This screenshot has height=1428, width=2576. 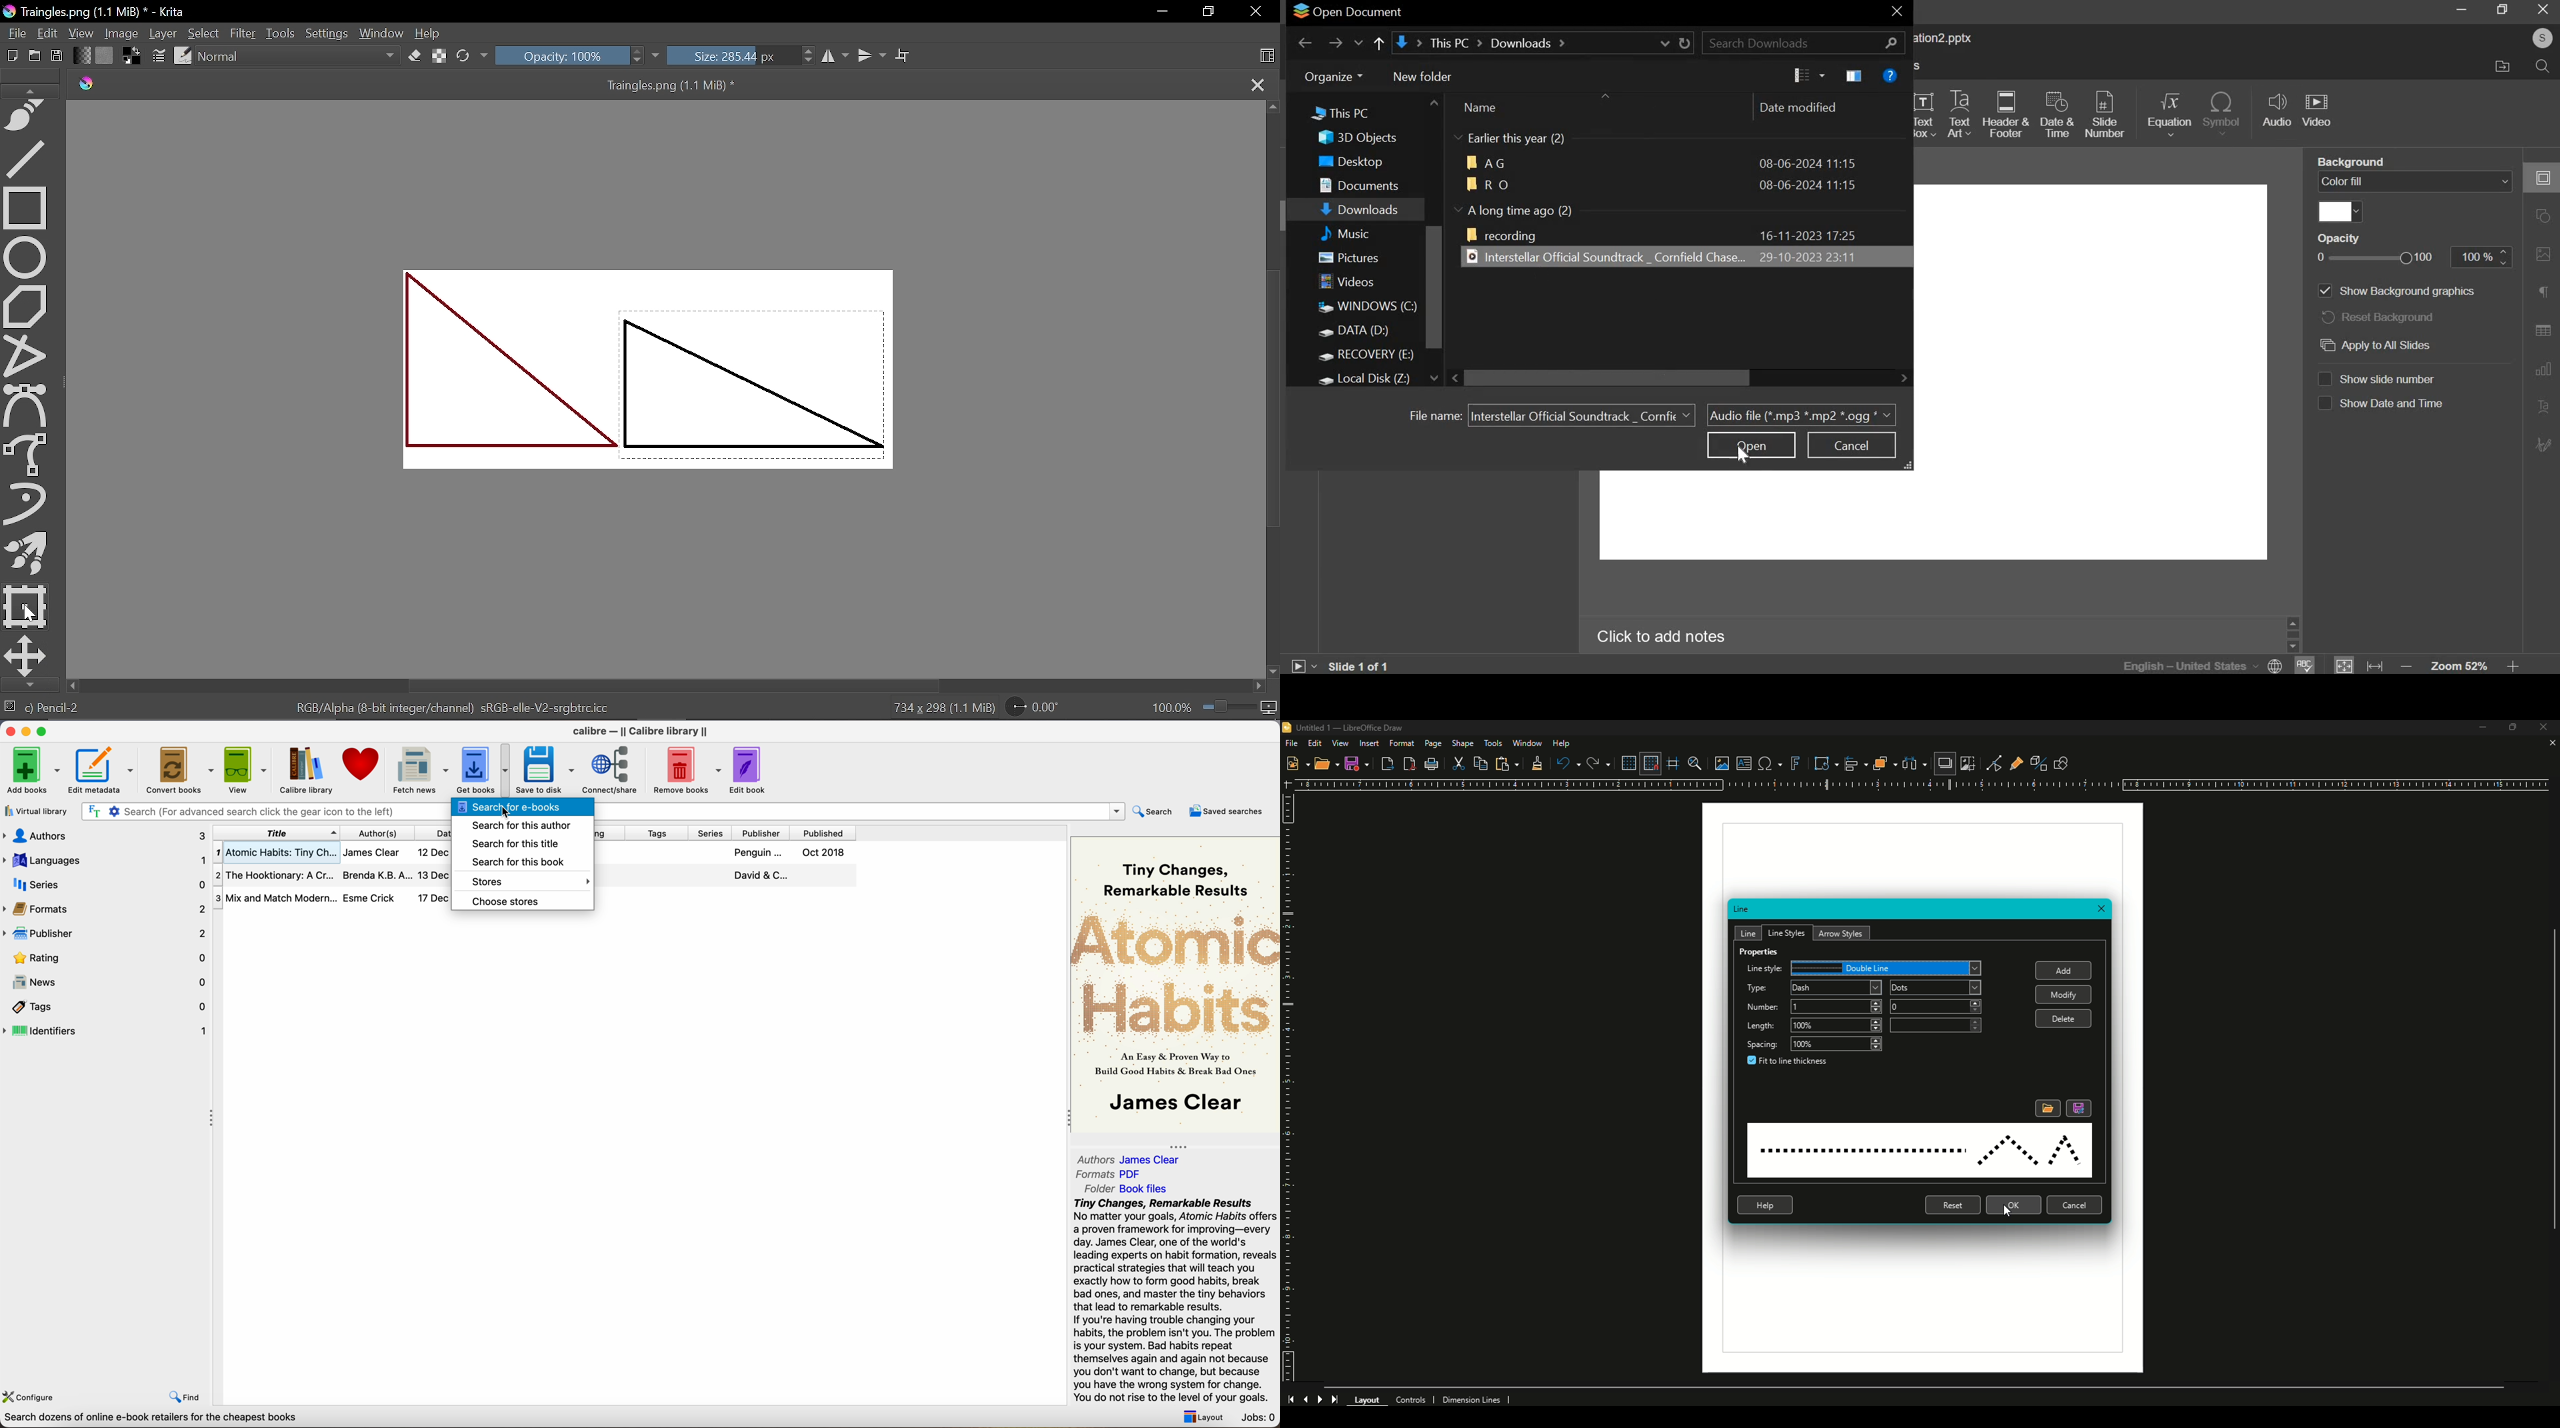 What do you see at coordinates (1743, 910) in the screenshot?
I see `Line` at bounding box center [1743, 910].